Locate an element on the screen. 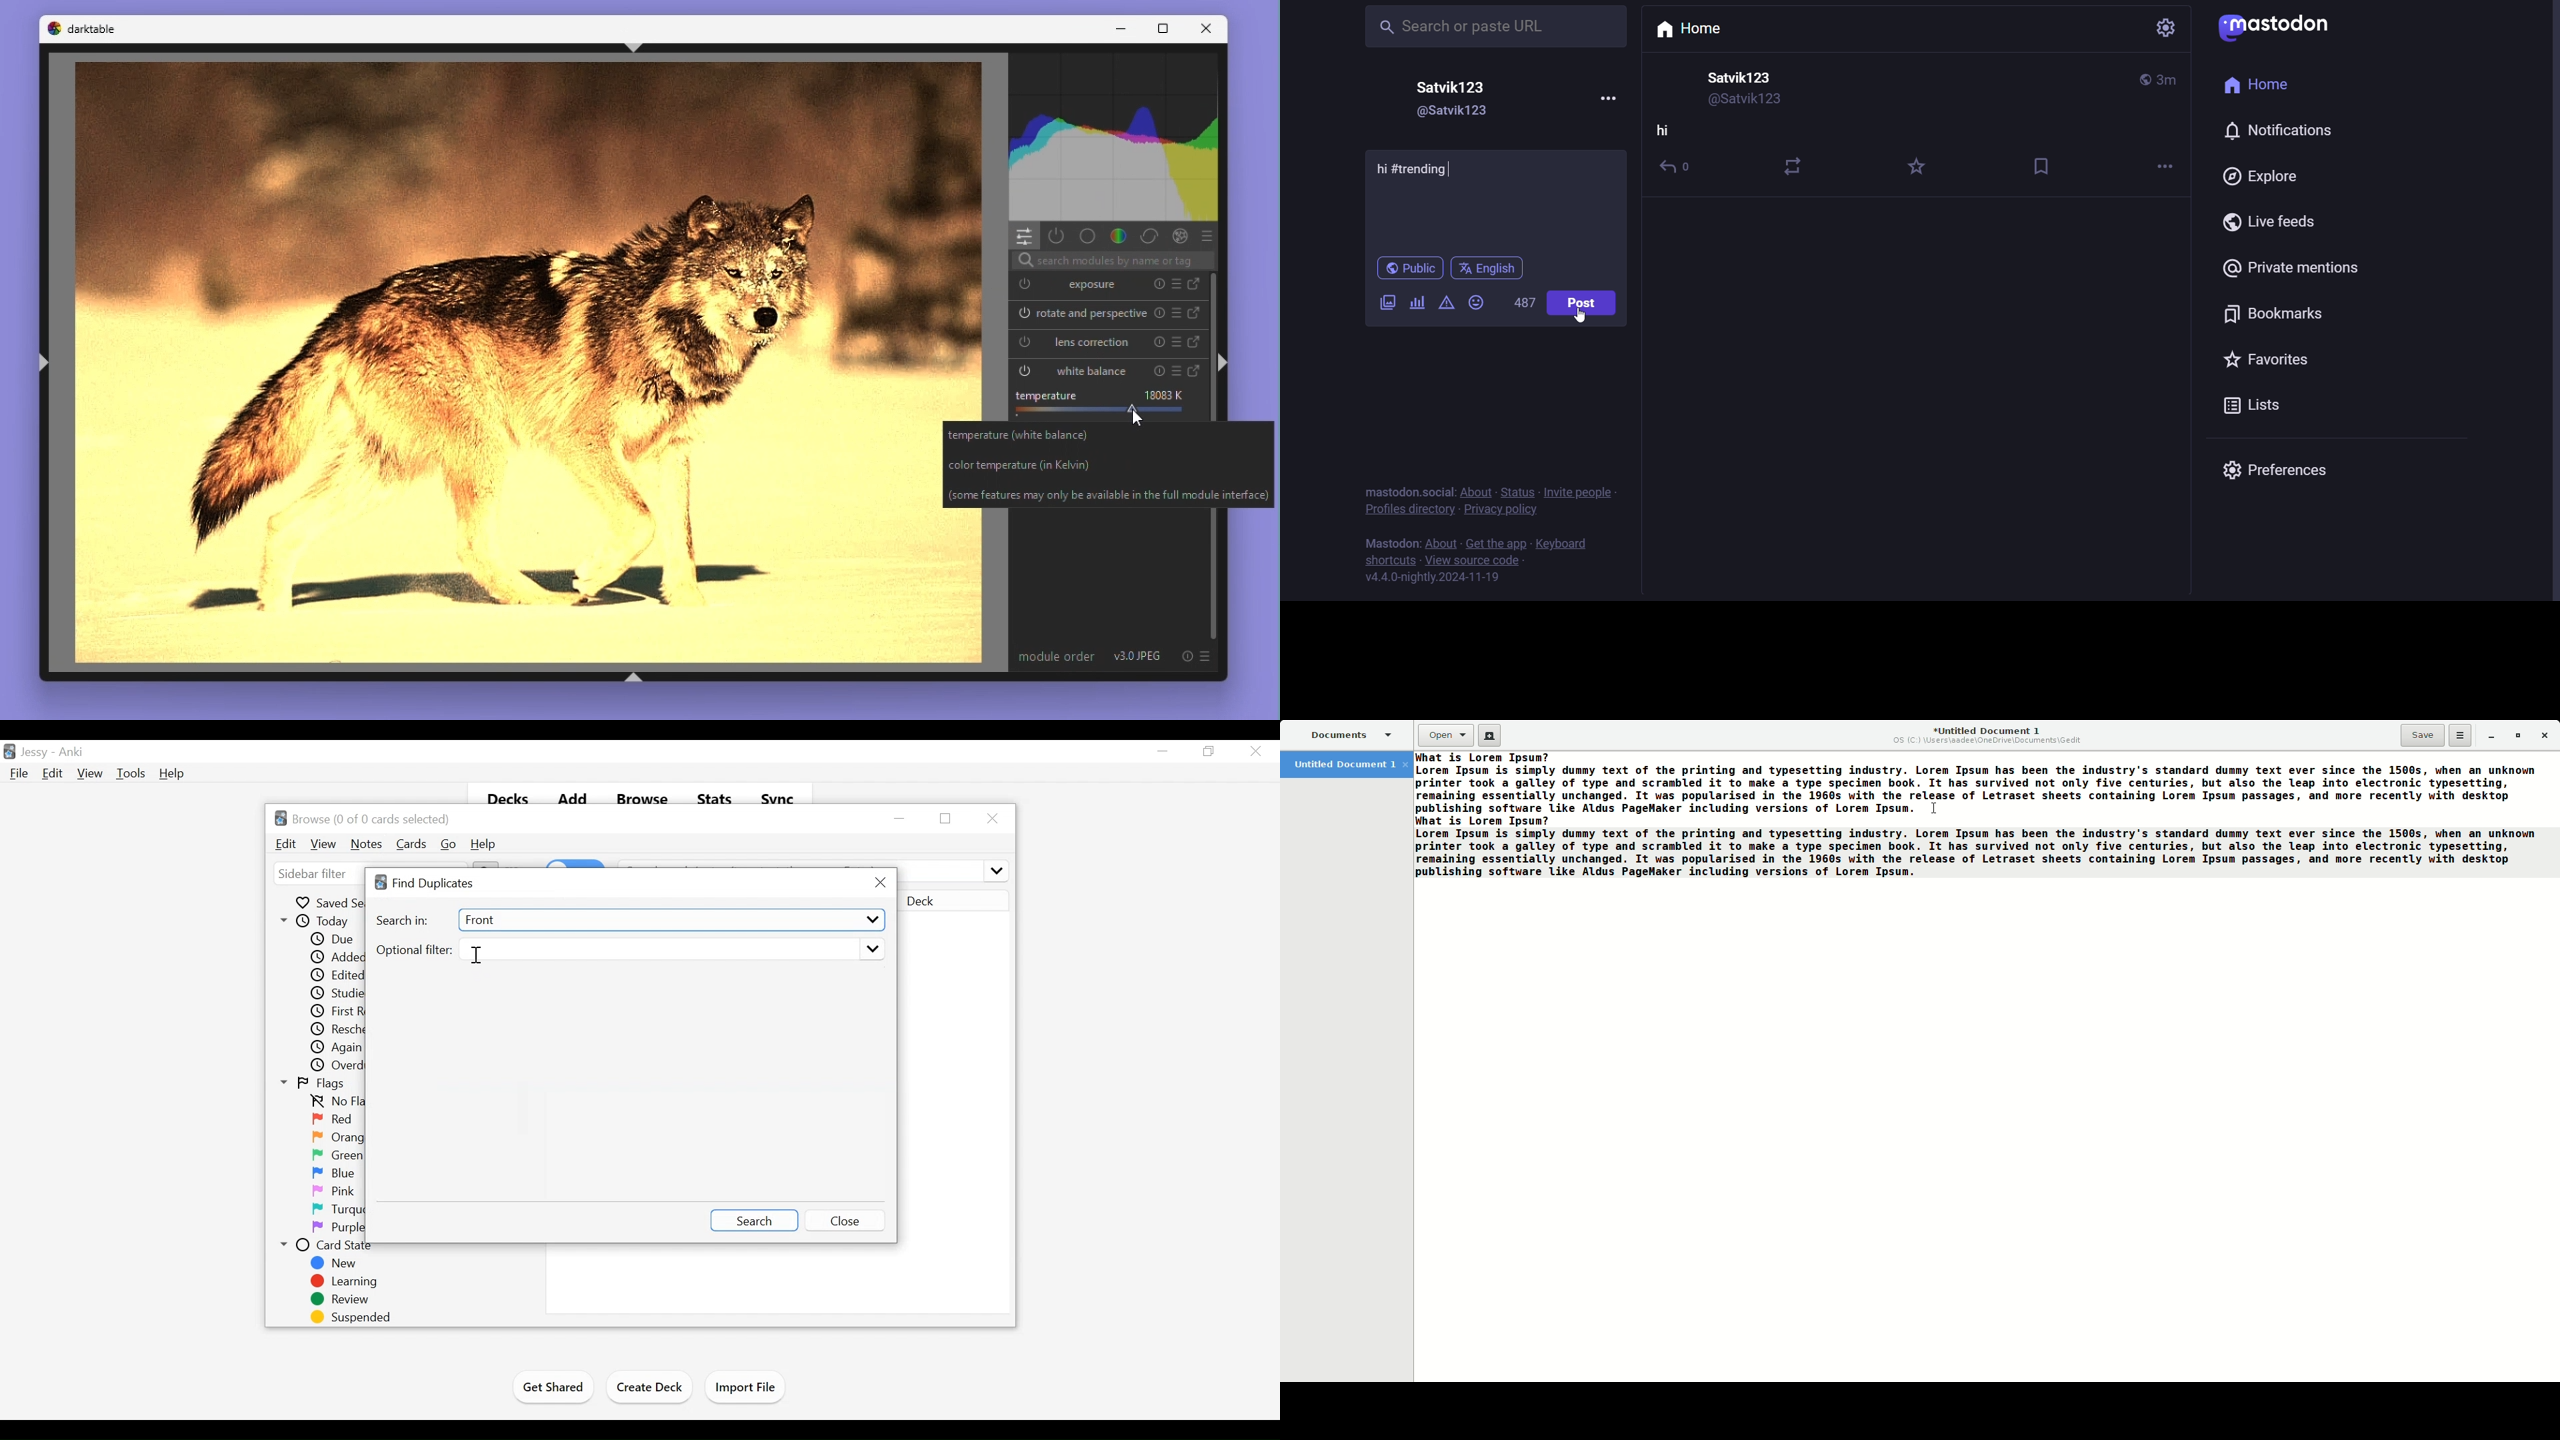  Added is located at coordinates (334, 958).